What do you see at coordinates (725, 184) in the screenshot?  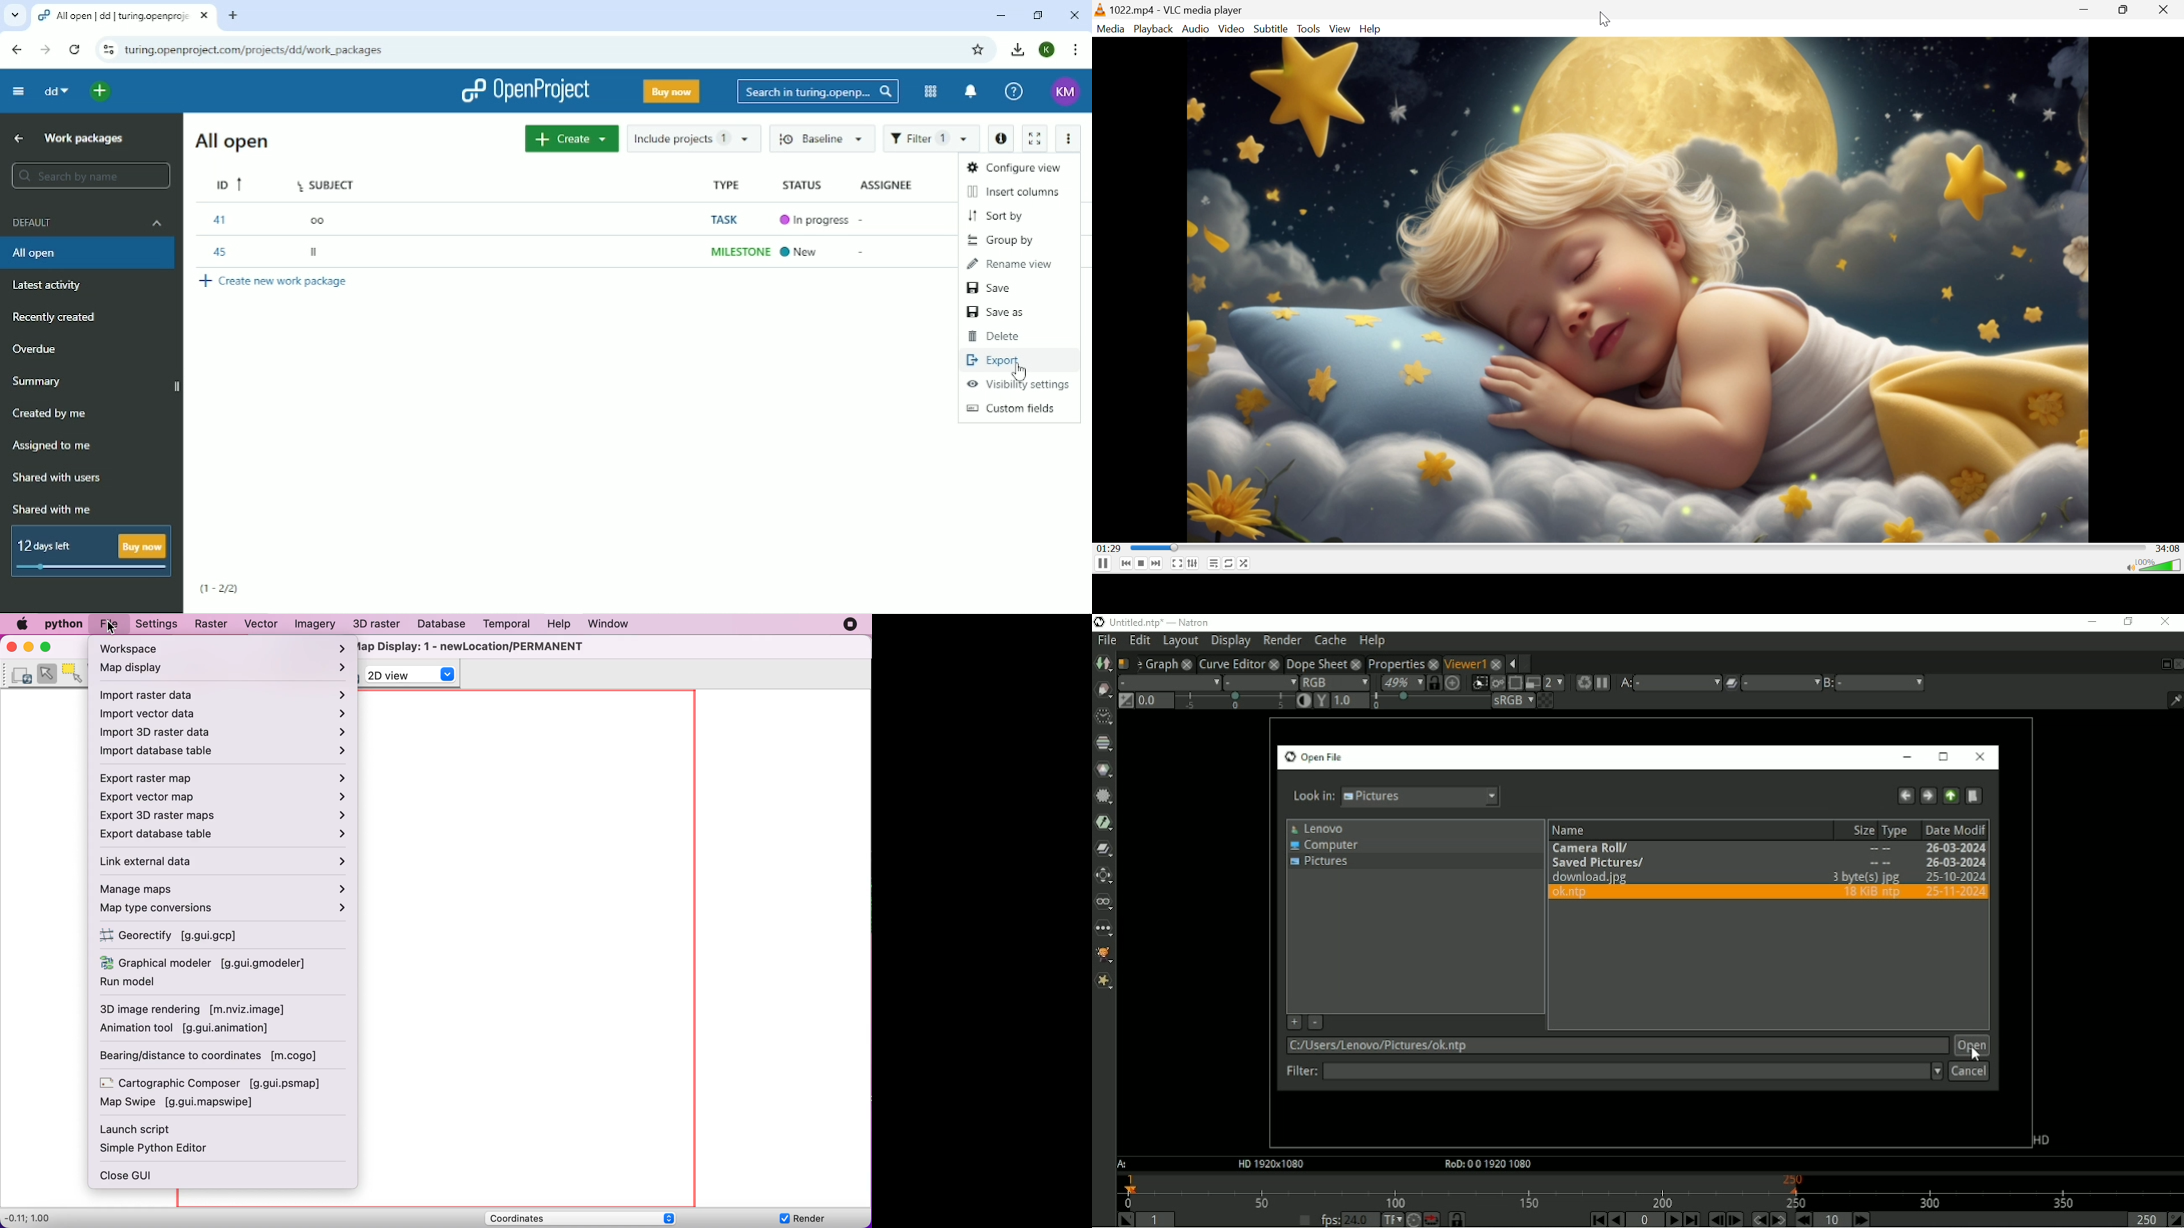 I see `Type` at bounding box center [725, 184].